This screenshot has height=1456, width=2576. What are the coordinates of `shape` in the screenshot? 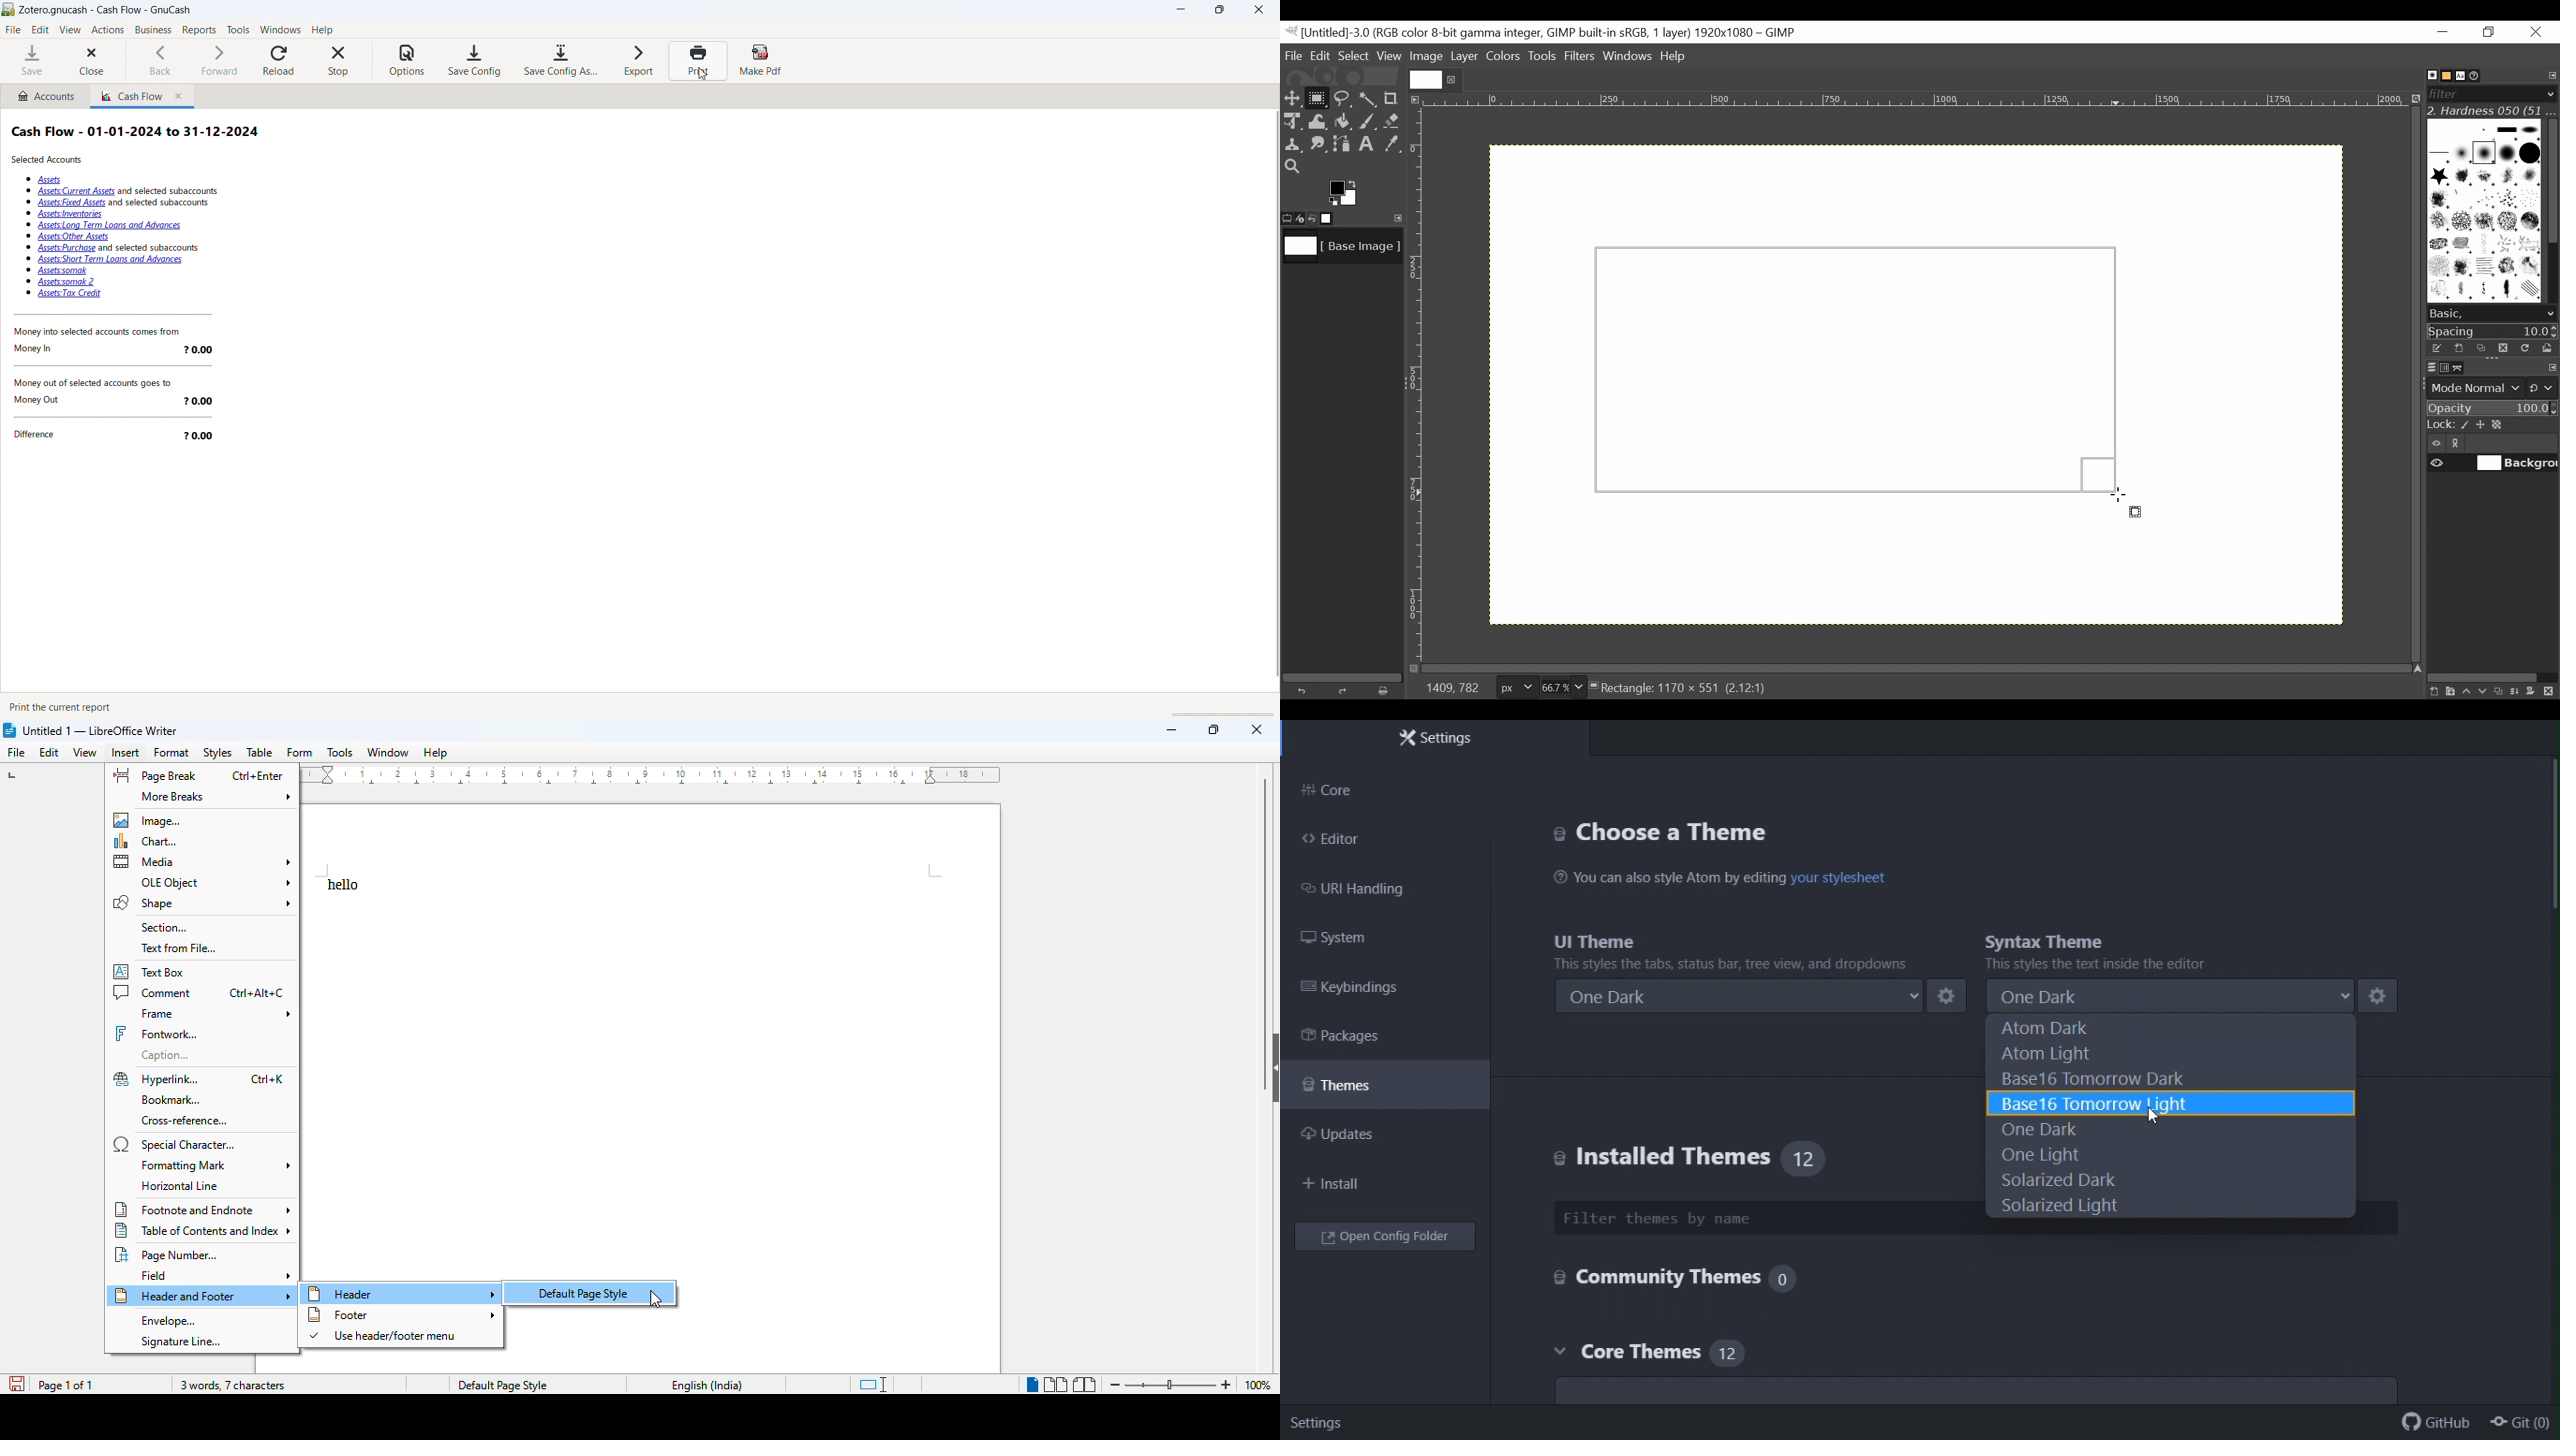 It's located at (203, 903).